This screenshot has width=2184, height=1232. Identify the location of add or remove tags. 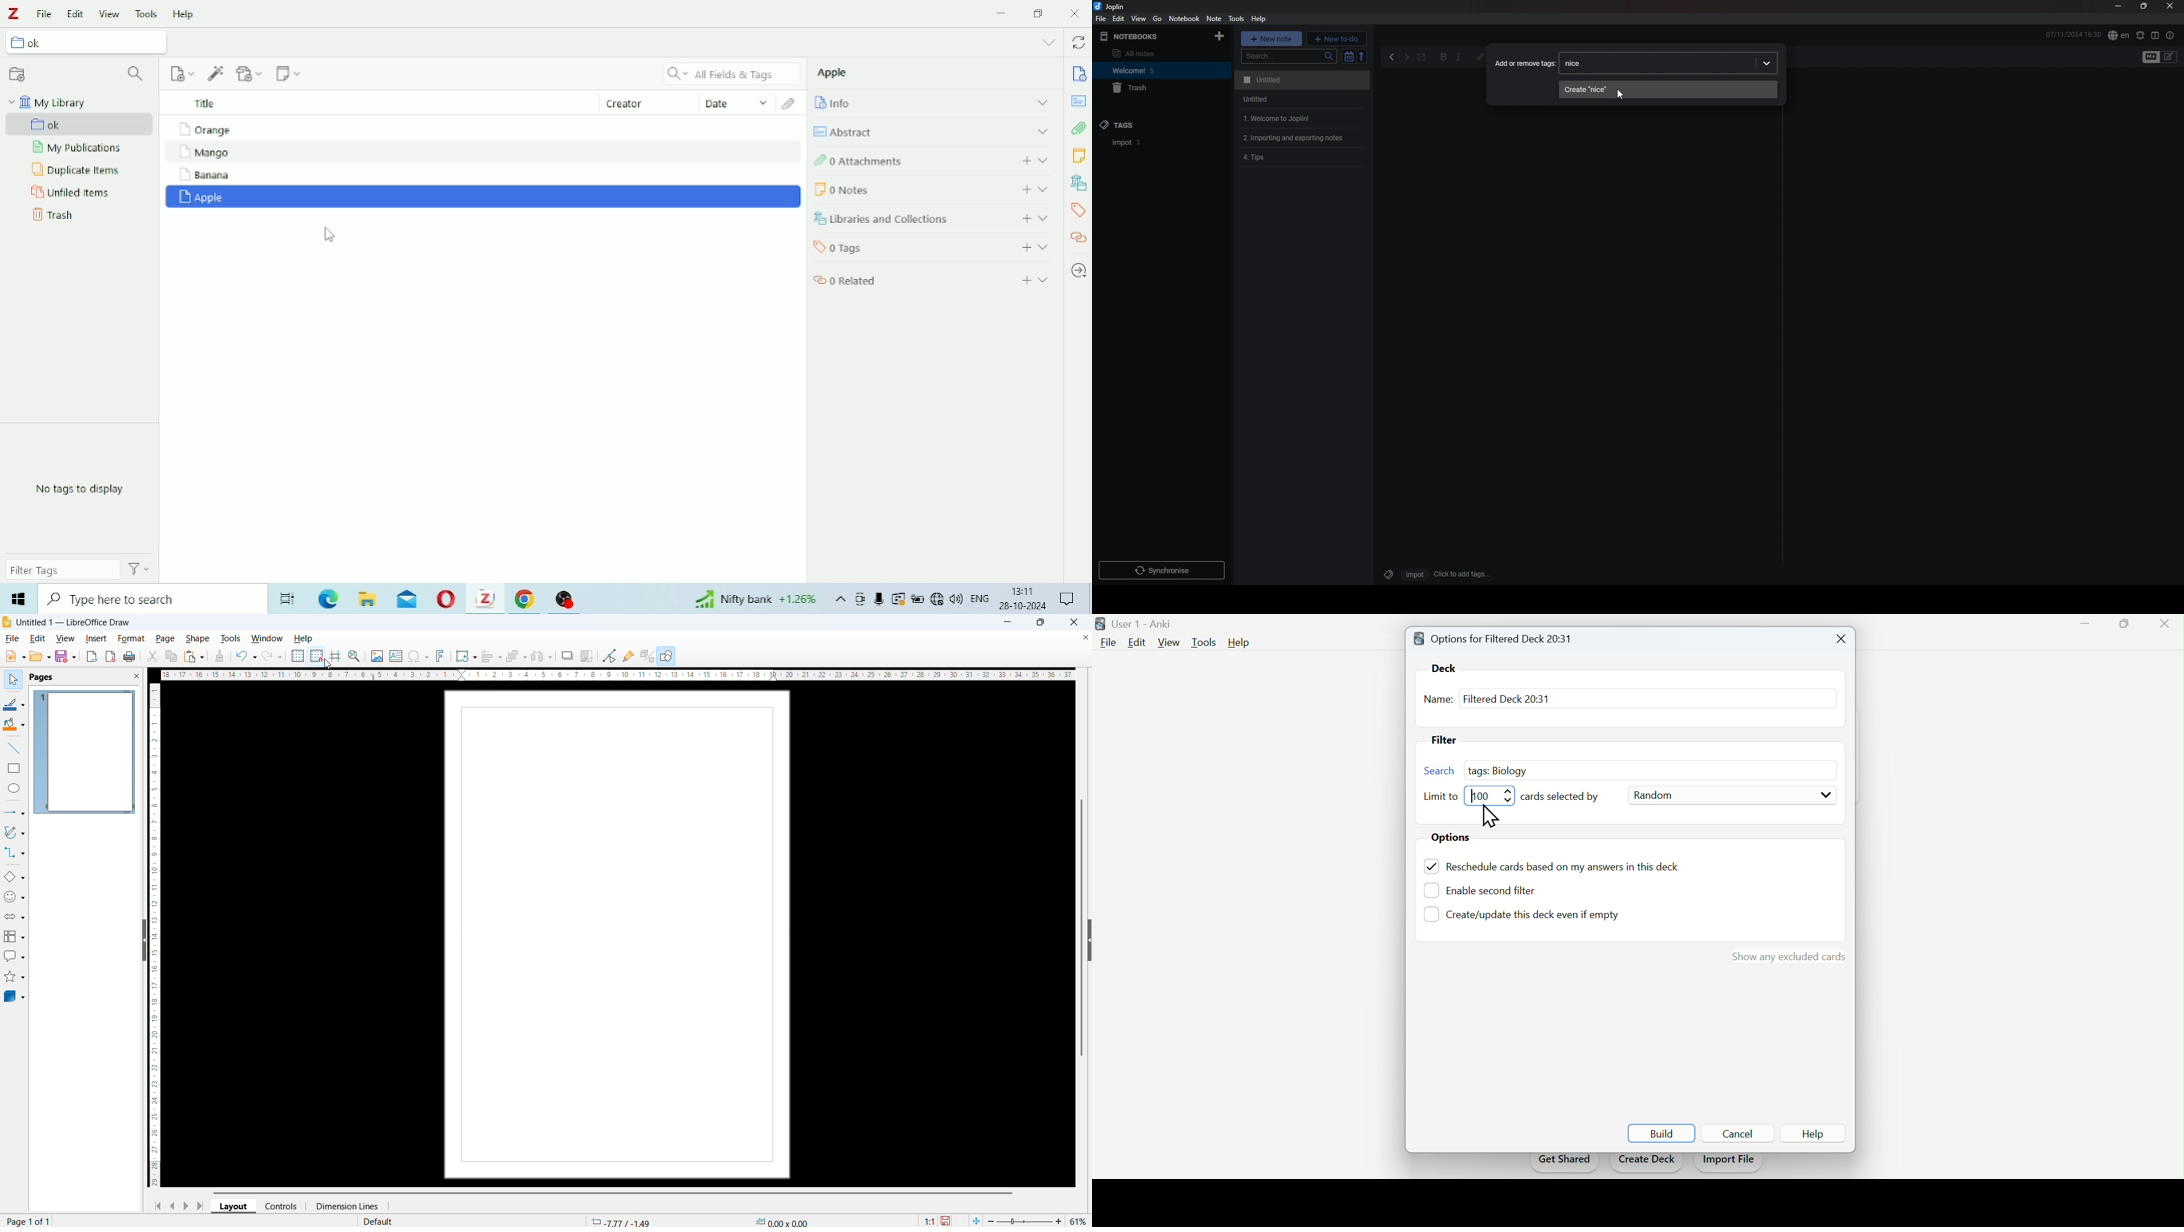
(1525, 63).